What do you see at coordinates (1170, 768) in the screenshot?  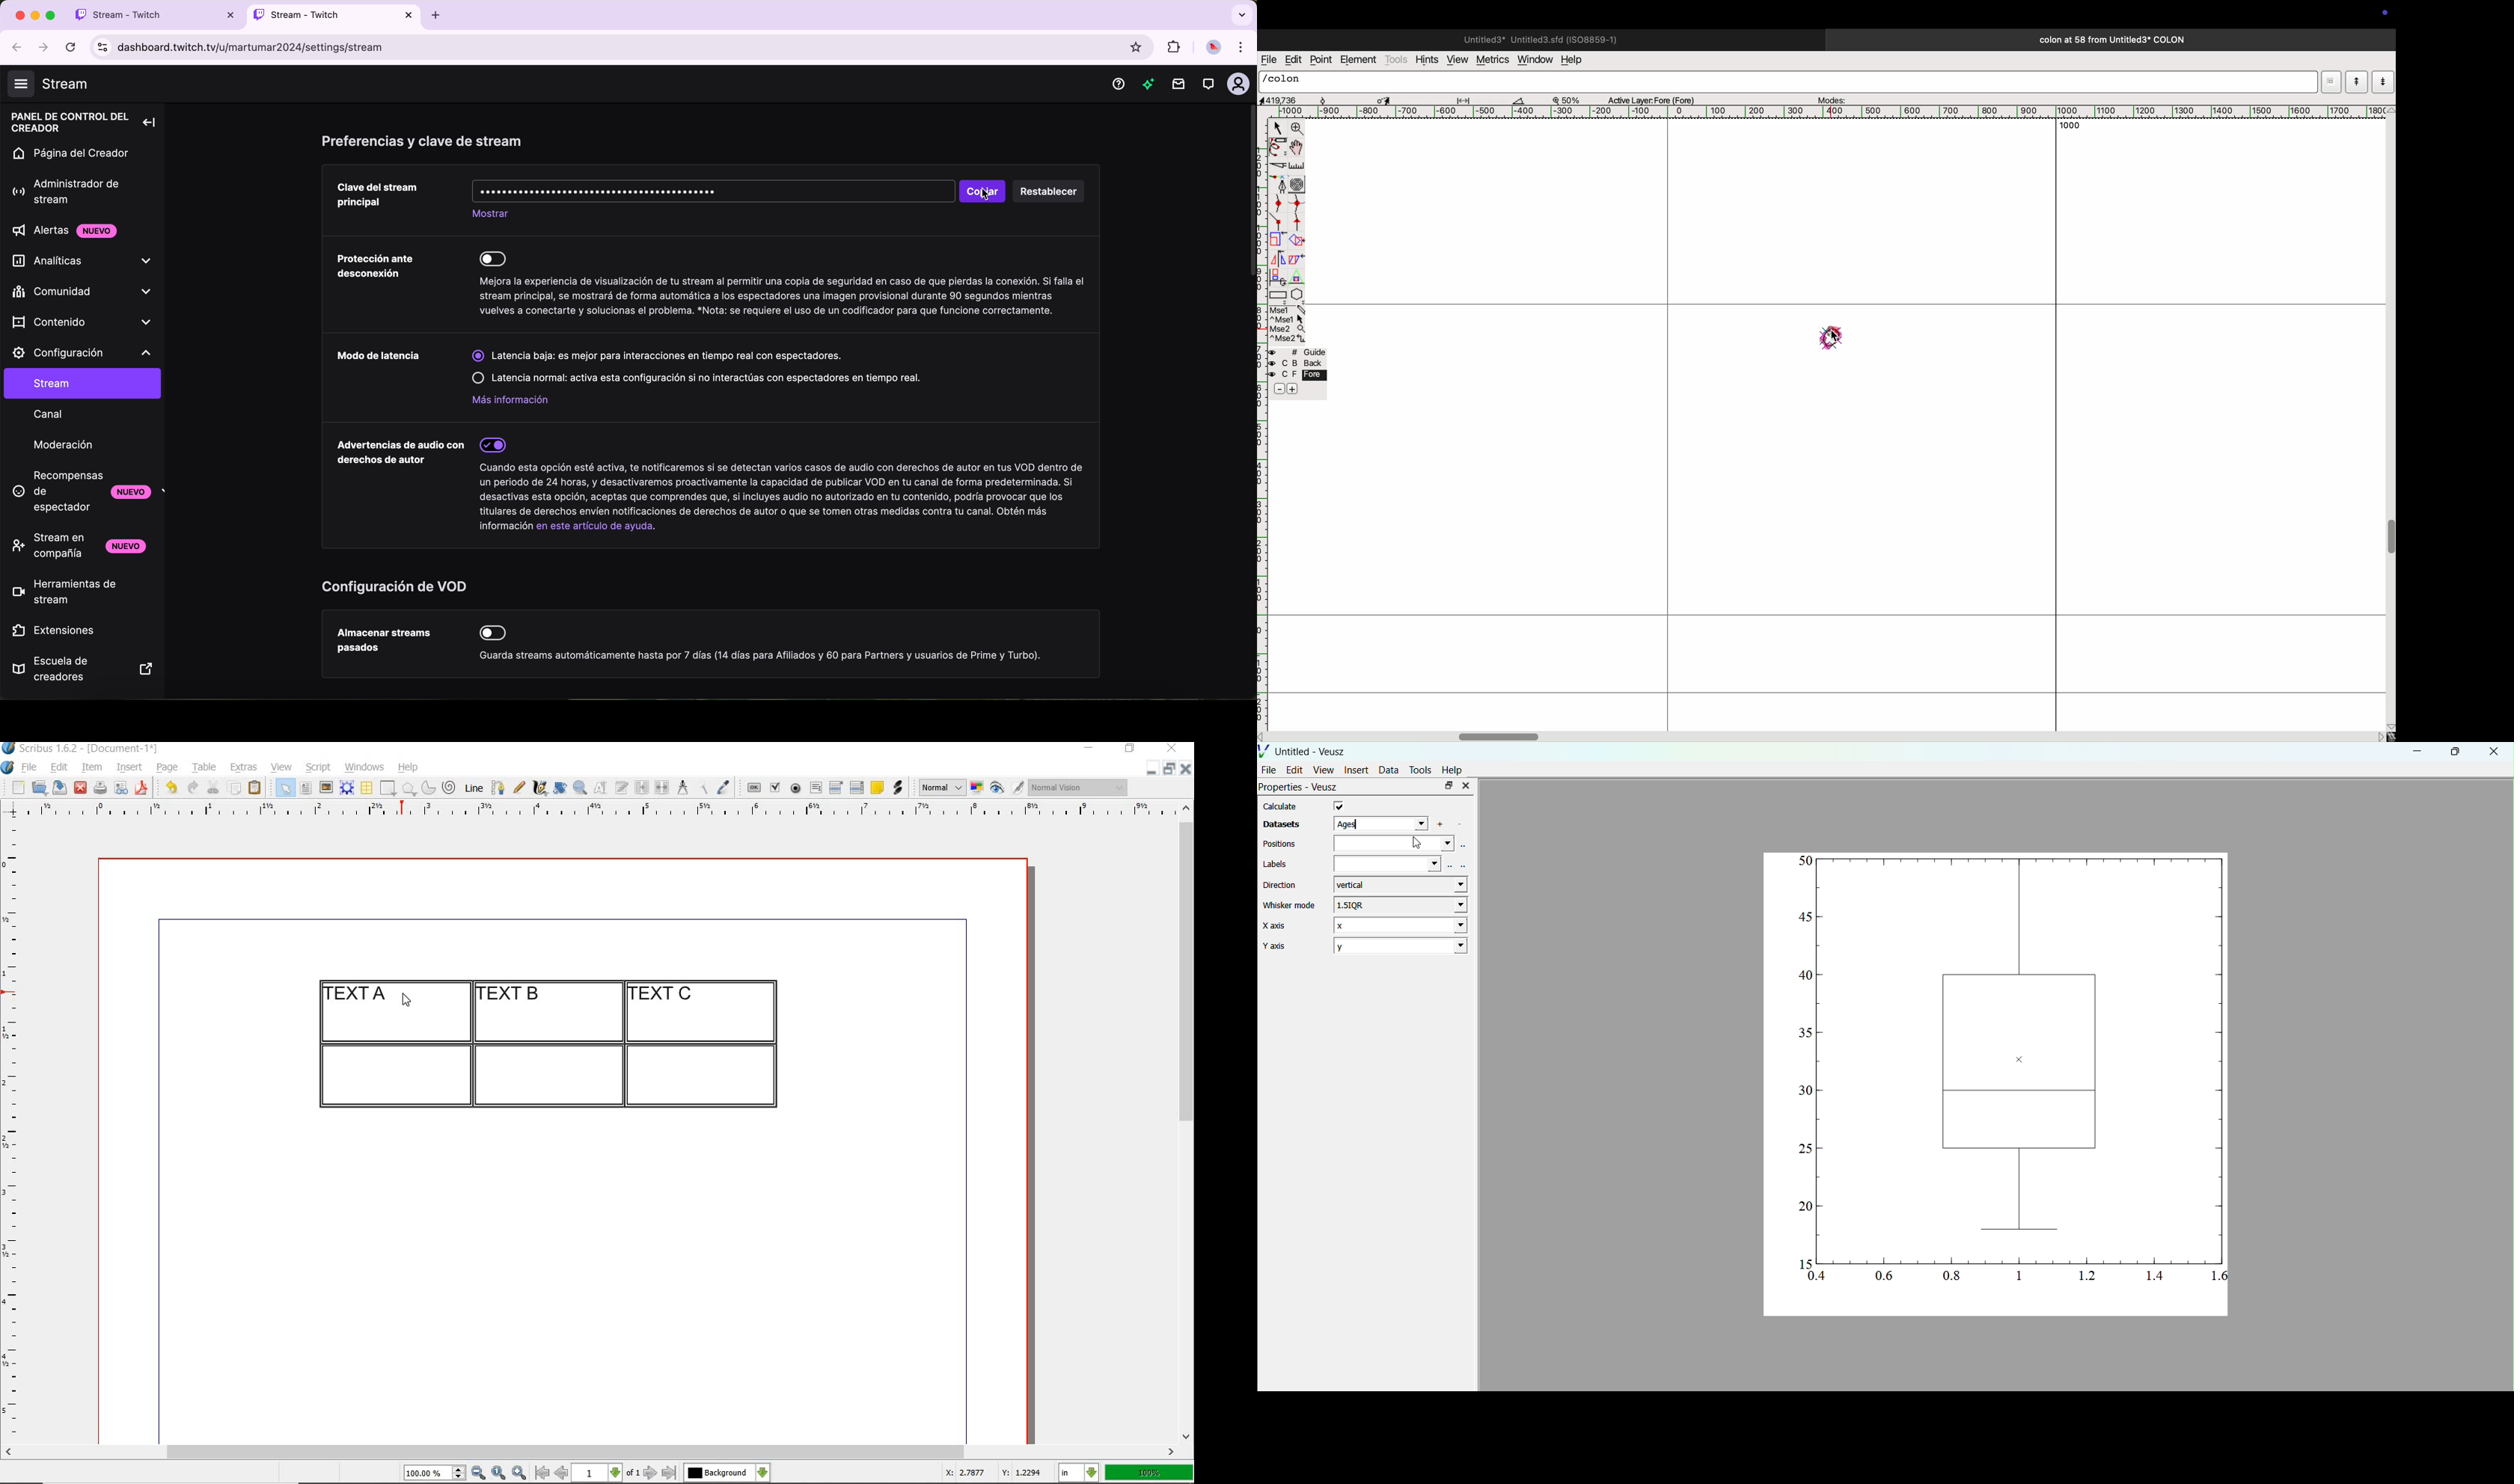 I see `restore` at bounding box center [1170, 768].